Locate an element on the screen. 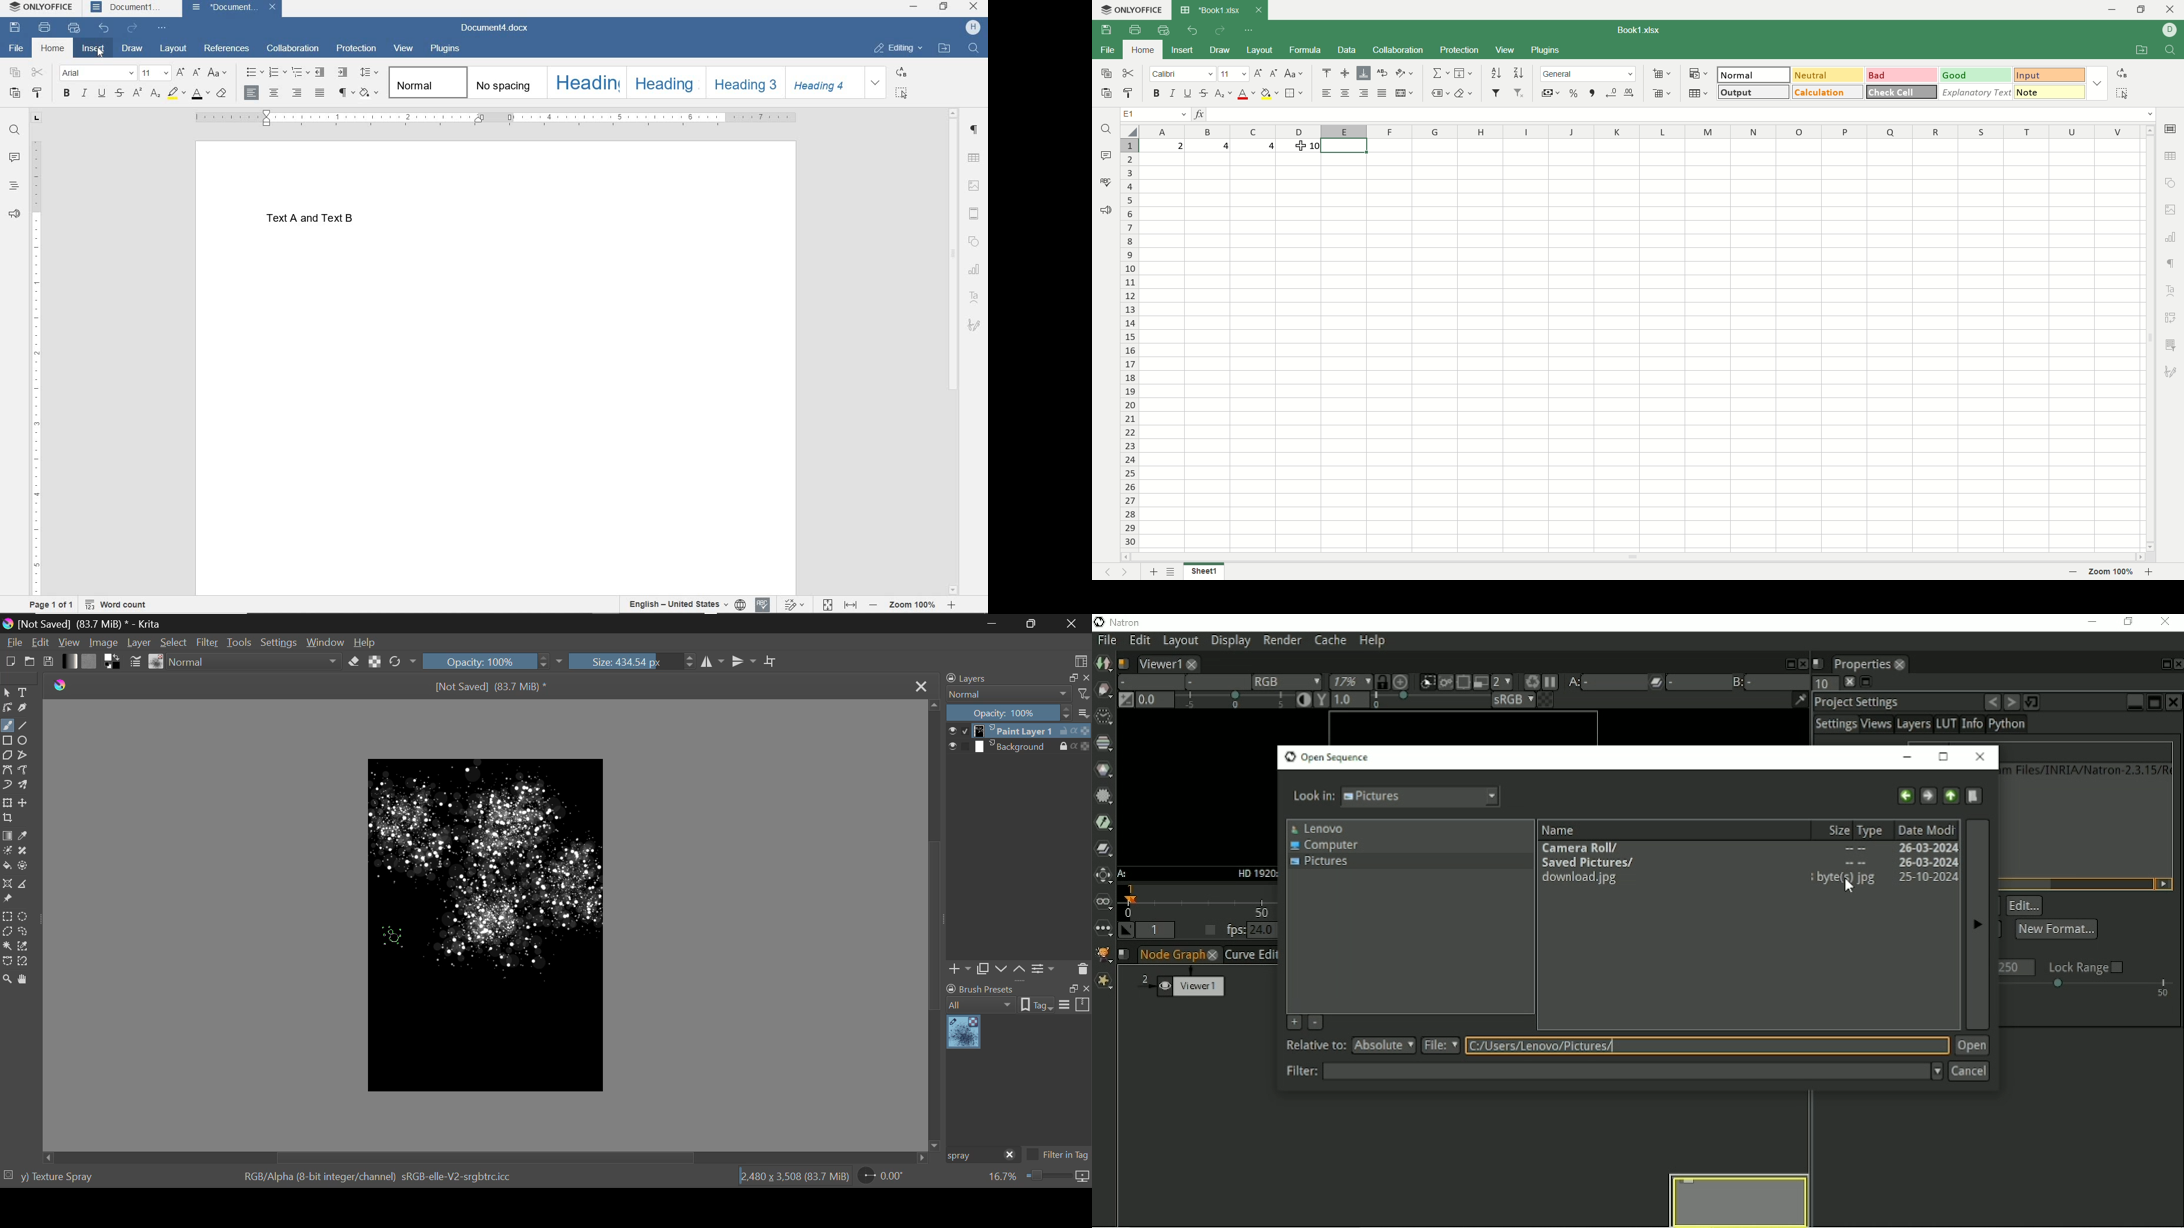  Measurements is located at coordinates (22, 885).